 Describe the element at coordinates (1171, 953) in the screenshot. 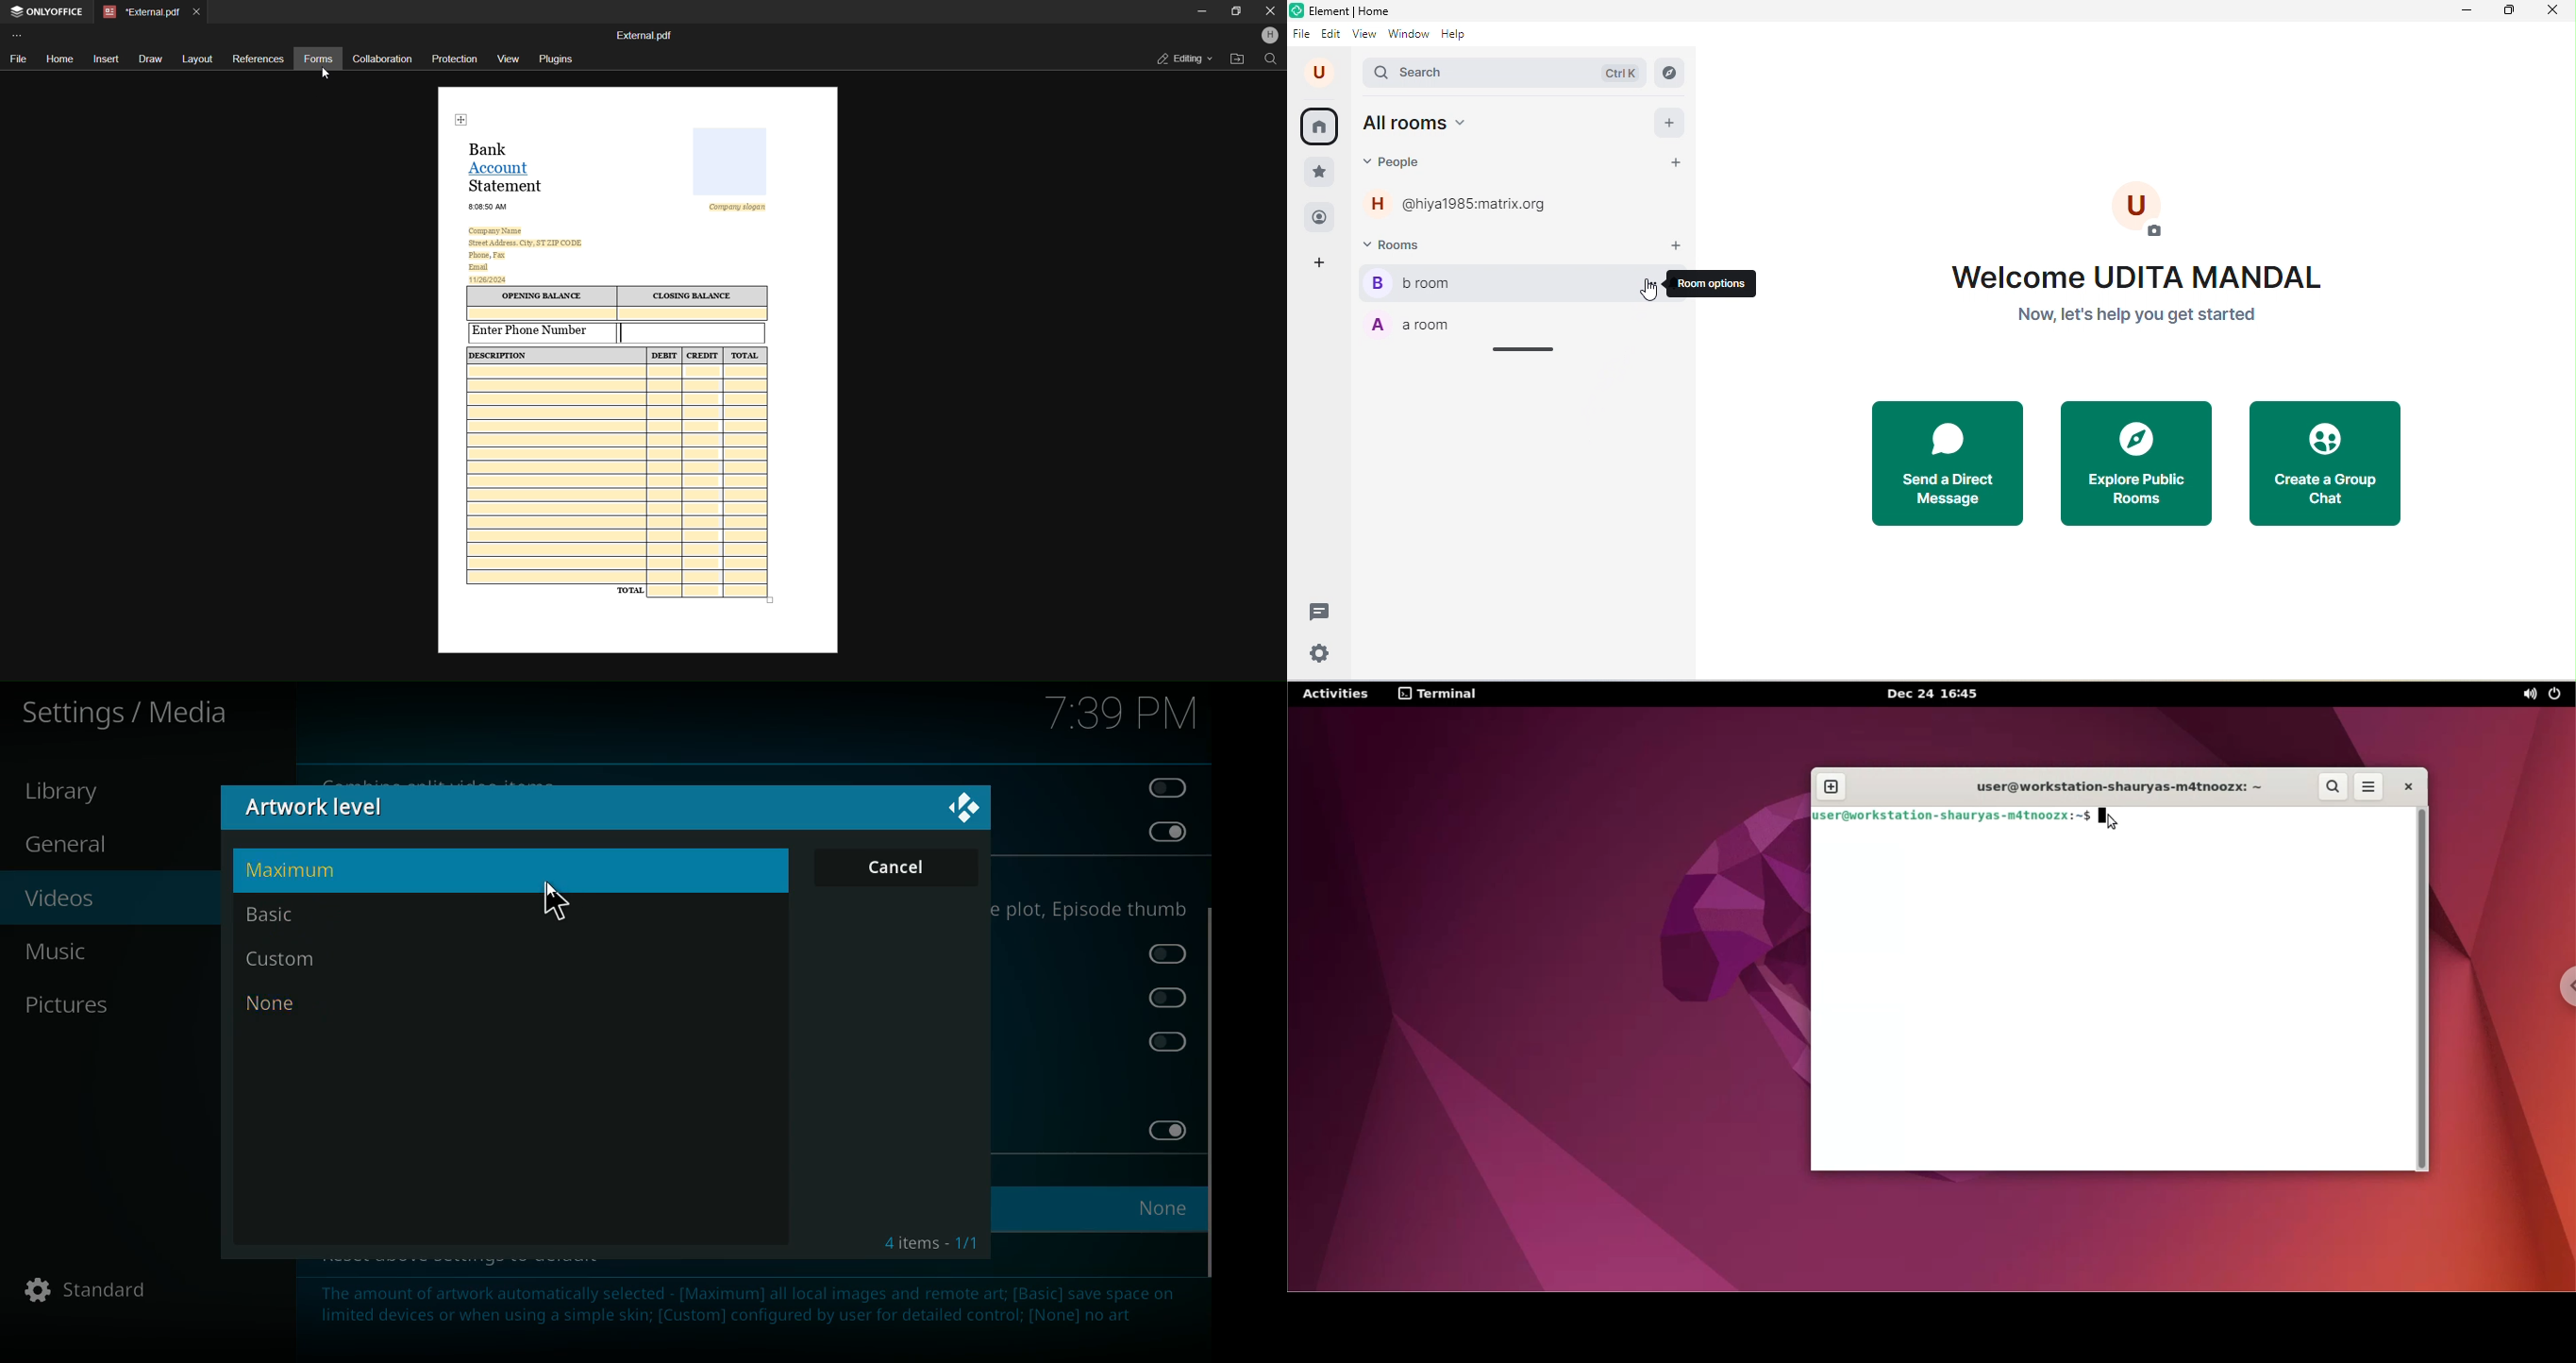

I see `off` at that location.